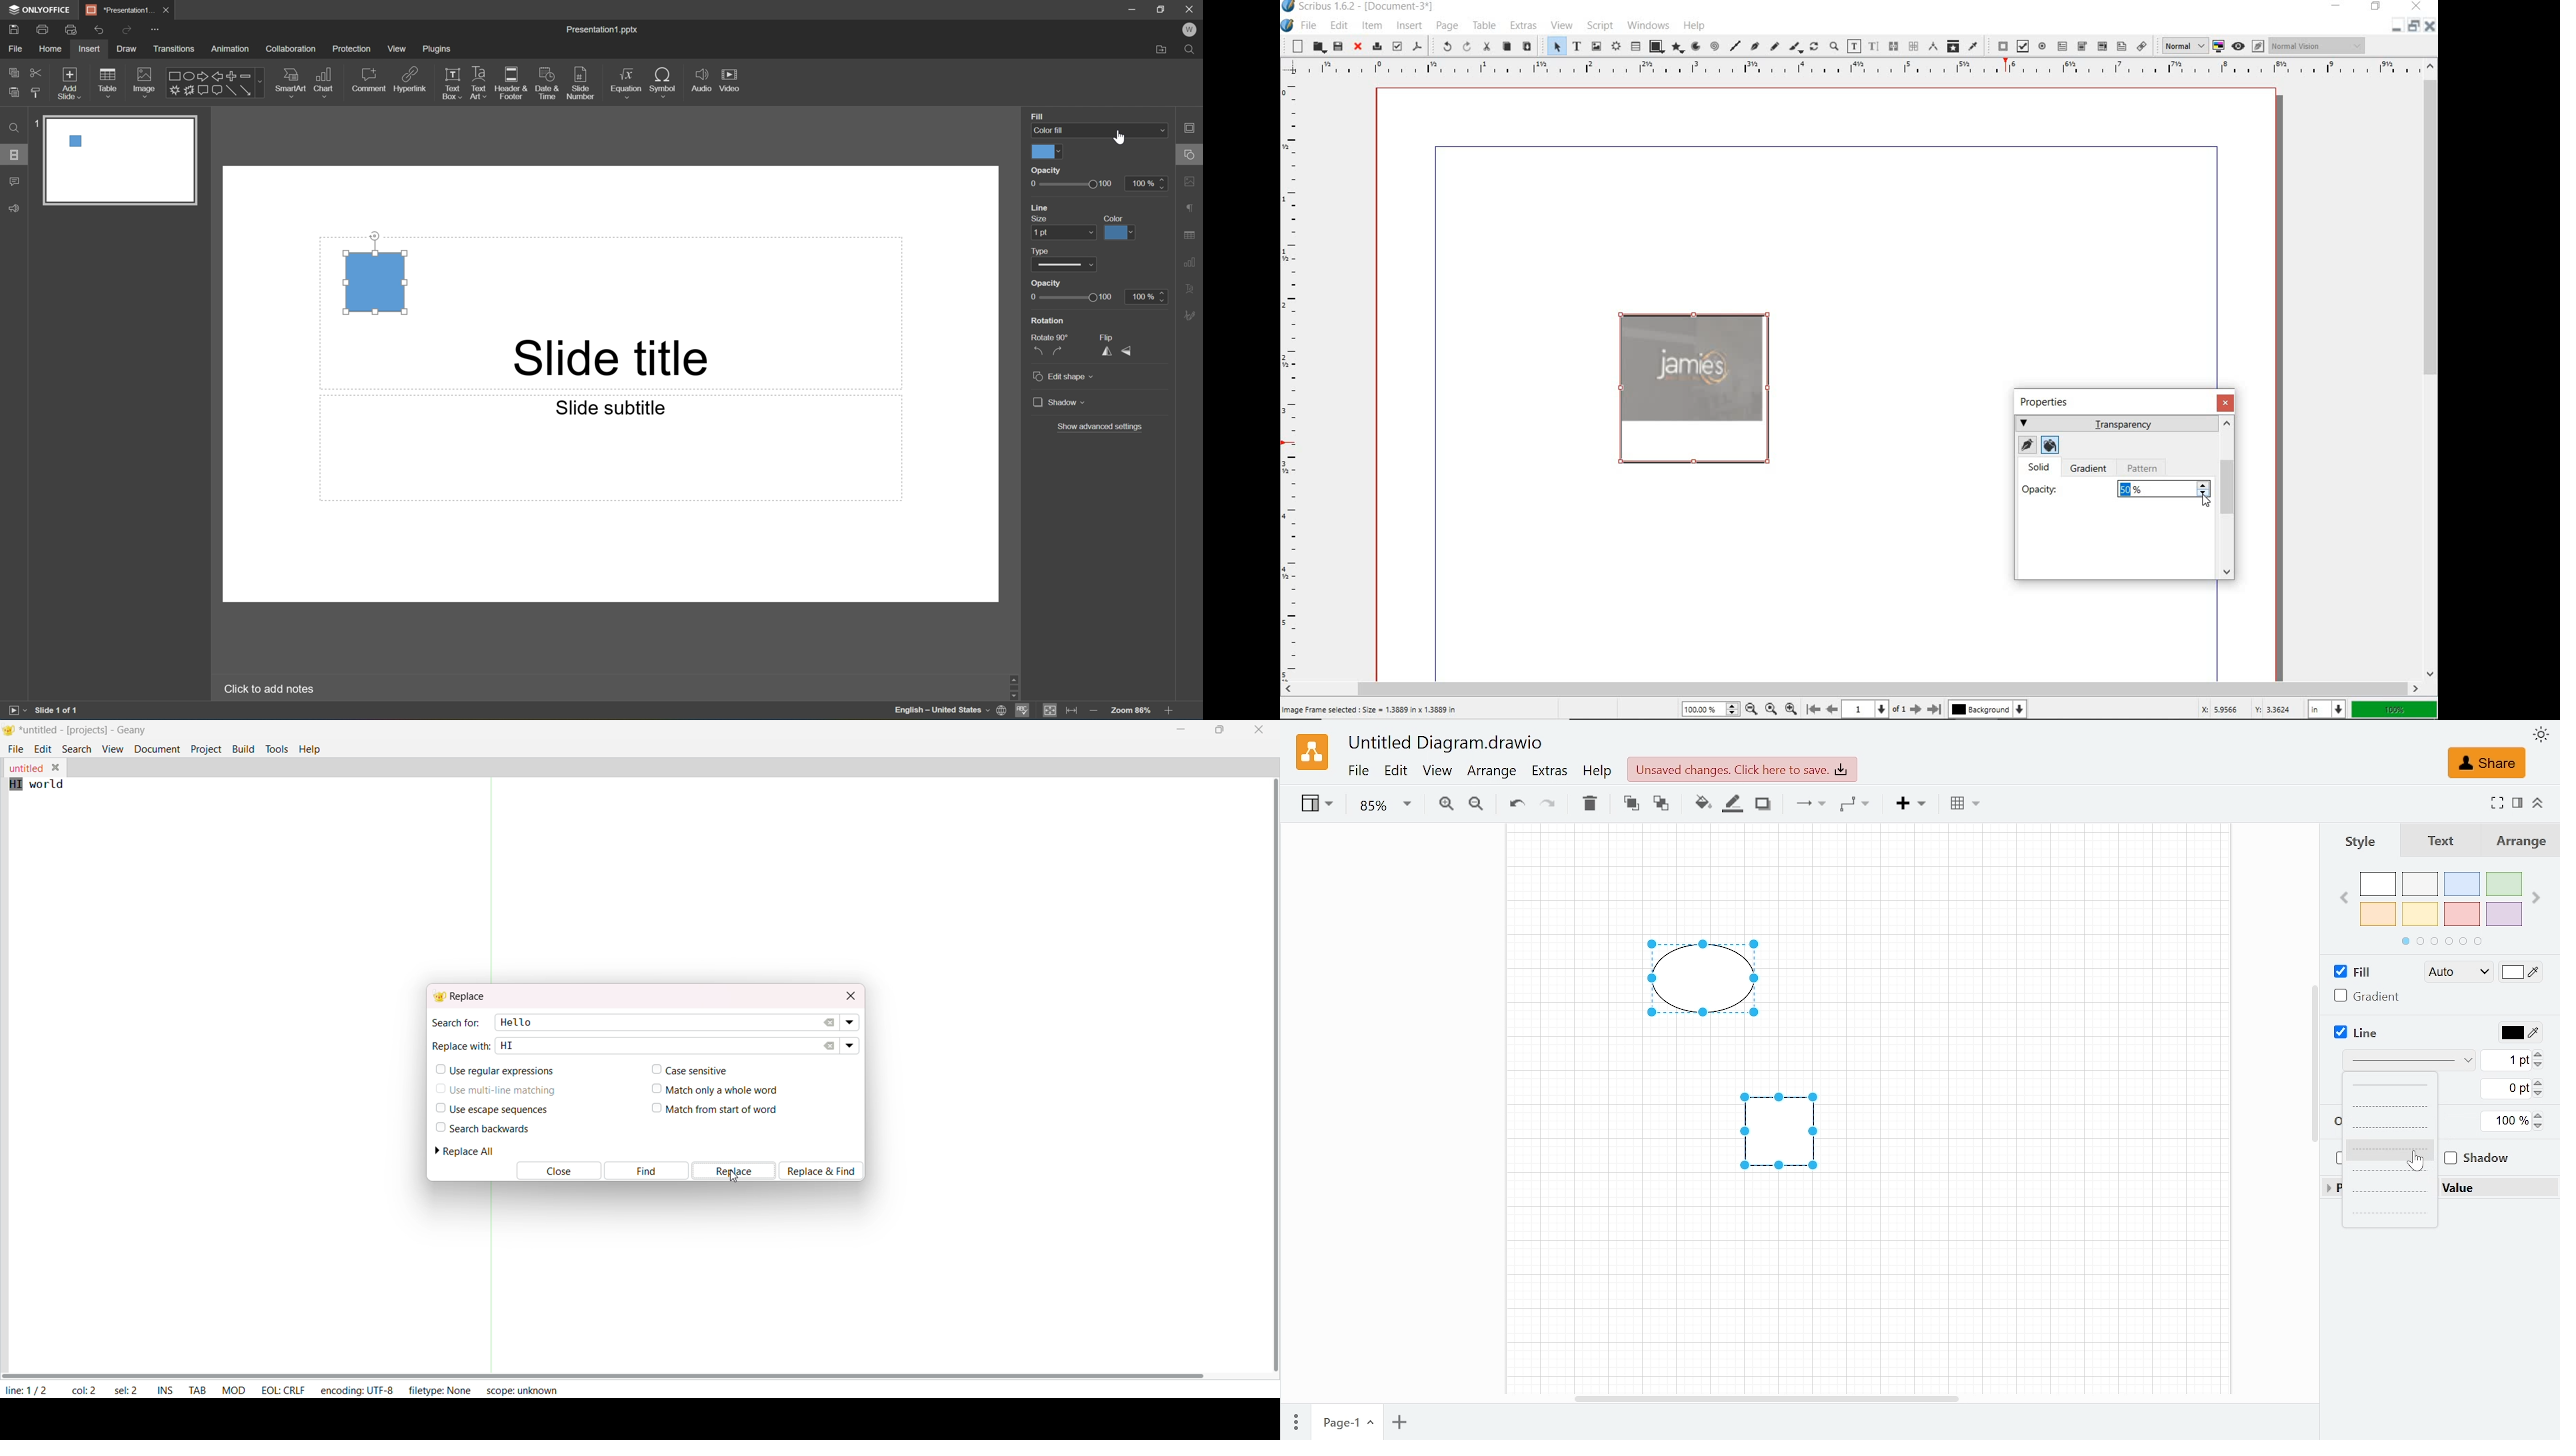 The image size is (2576, 1456). I want to click on eye dropper, so click(1974, 46).